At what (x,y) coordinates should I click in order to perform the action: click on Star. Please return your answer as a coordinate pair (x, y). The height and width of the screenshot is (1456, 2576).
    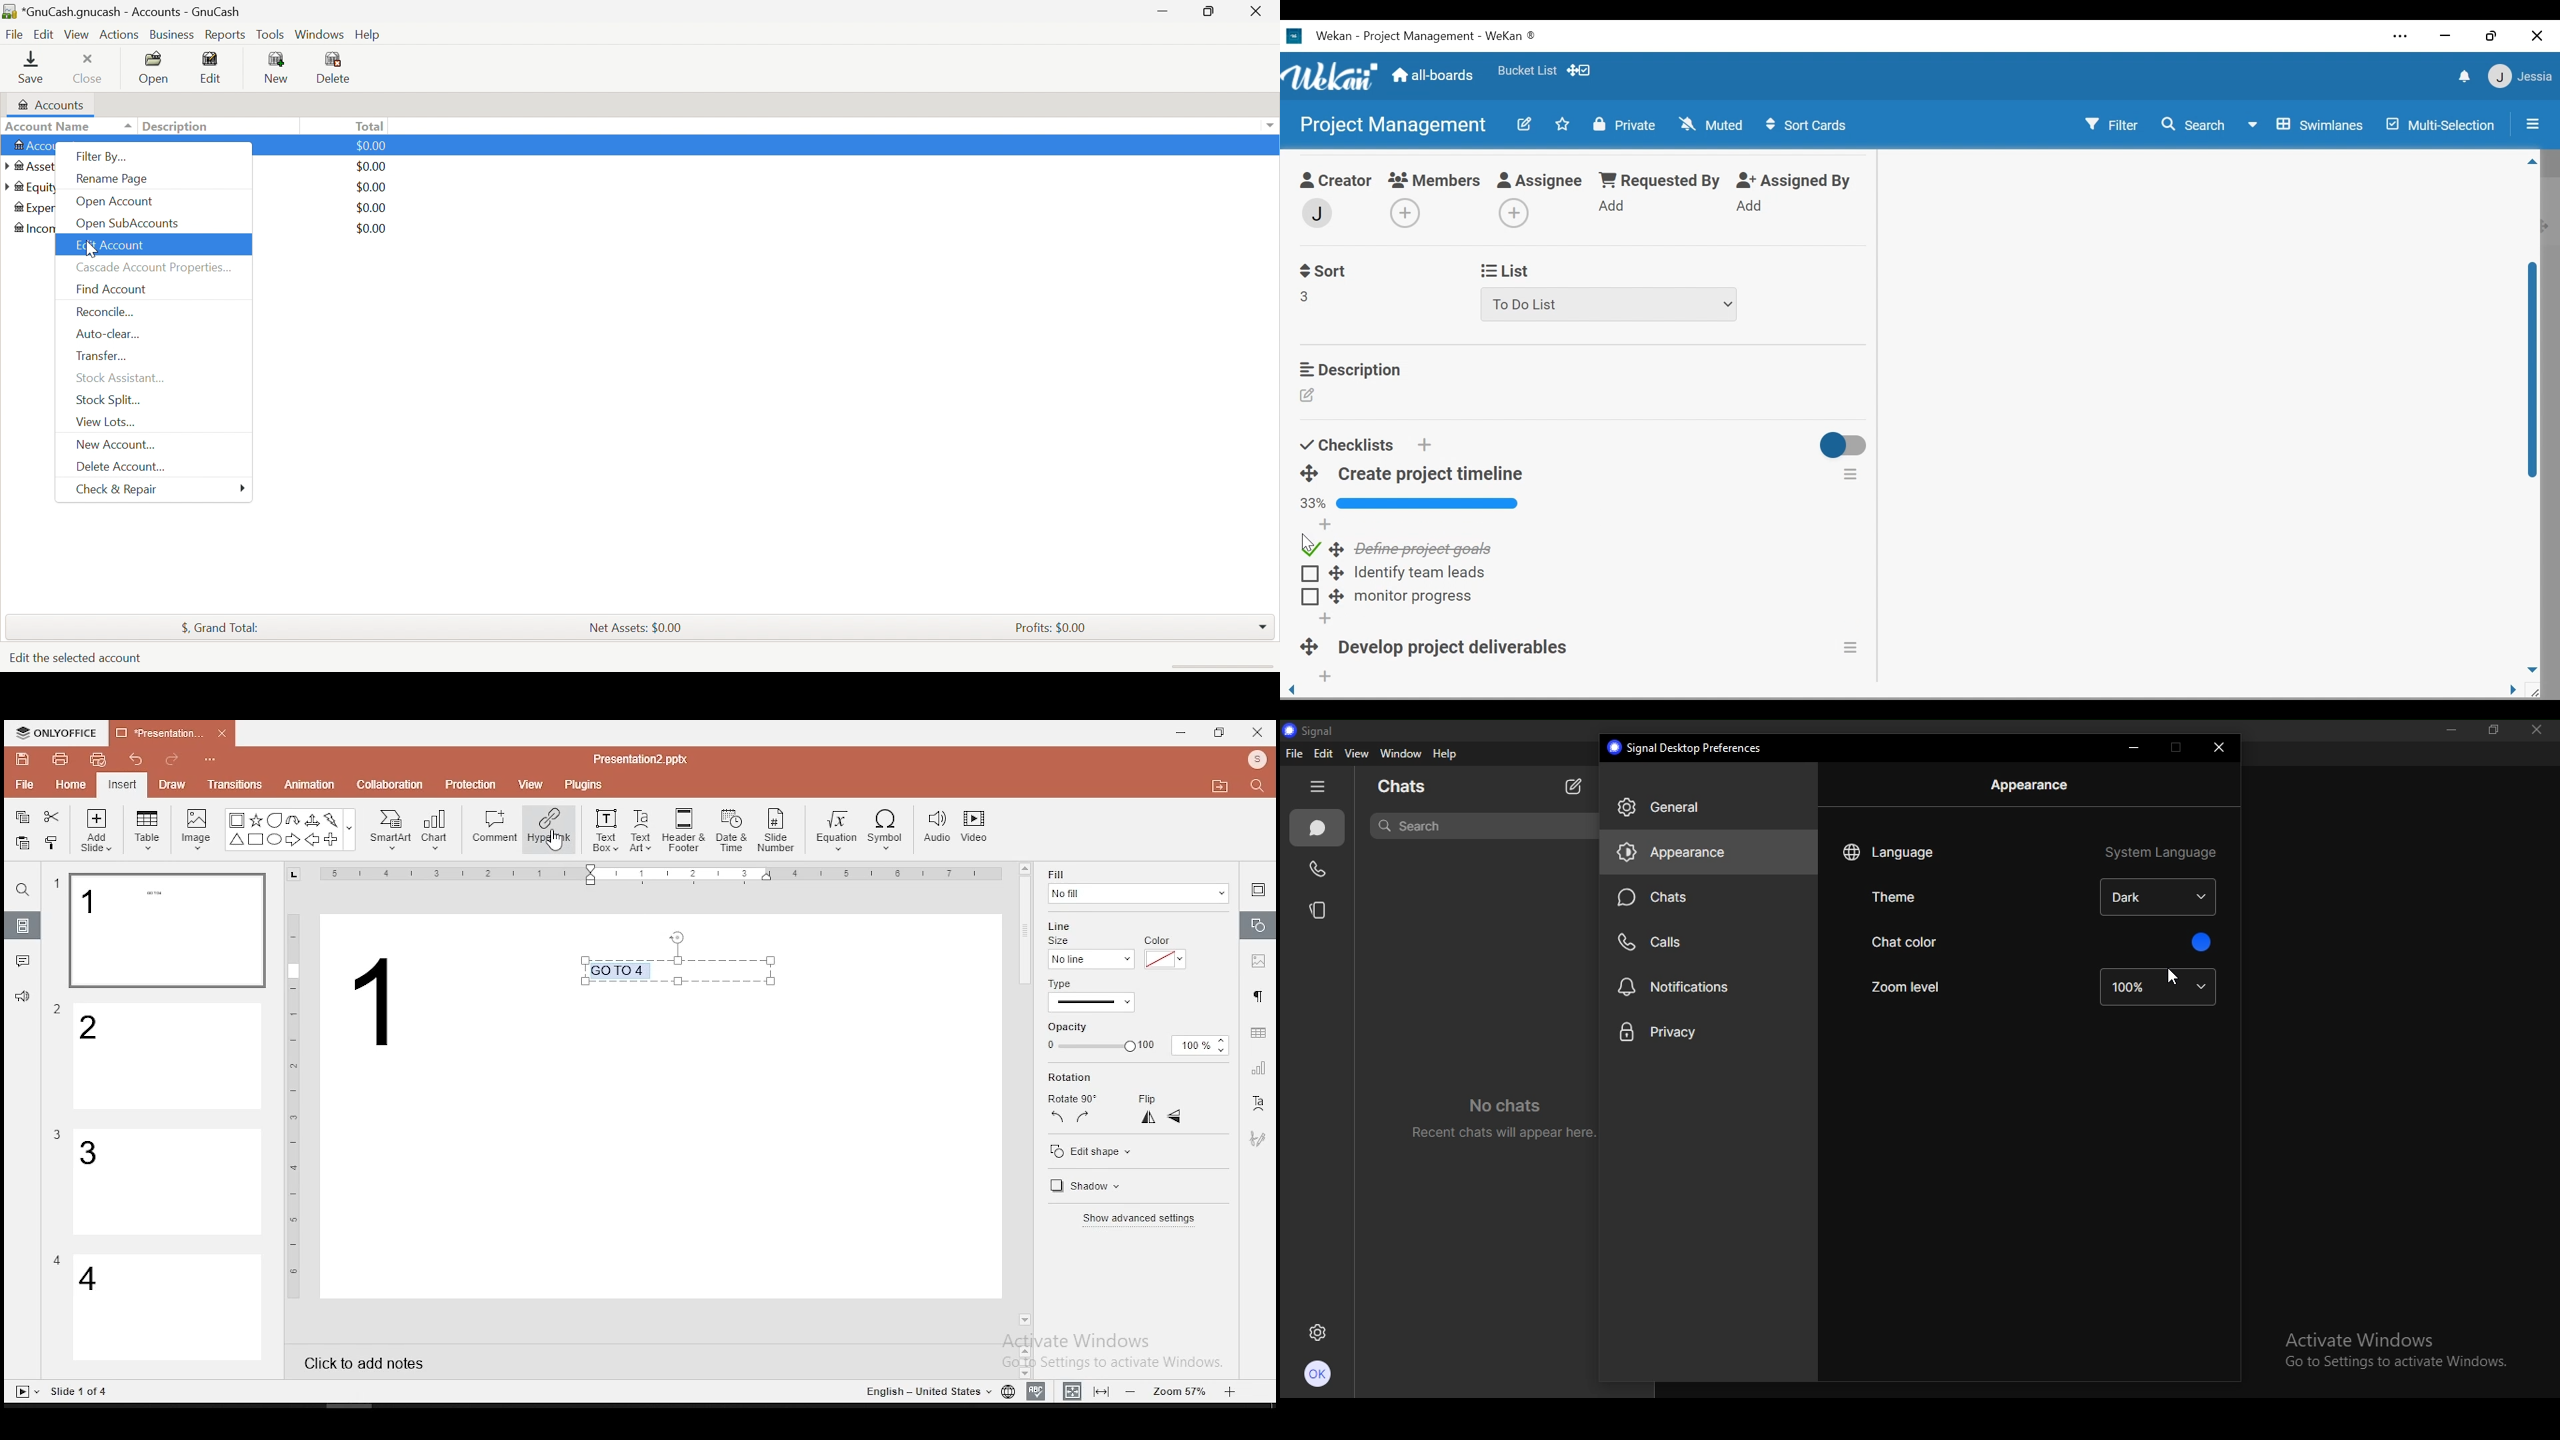
    Looking at the image, I should click on (255, 820).